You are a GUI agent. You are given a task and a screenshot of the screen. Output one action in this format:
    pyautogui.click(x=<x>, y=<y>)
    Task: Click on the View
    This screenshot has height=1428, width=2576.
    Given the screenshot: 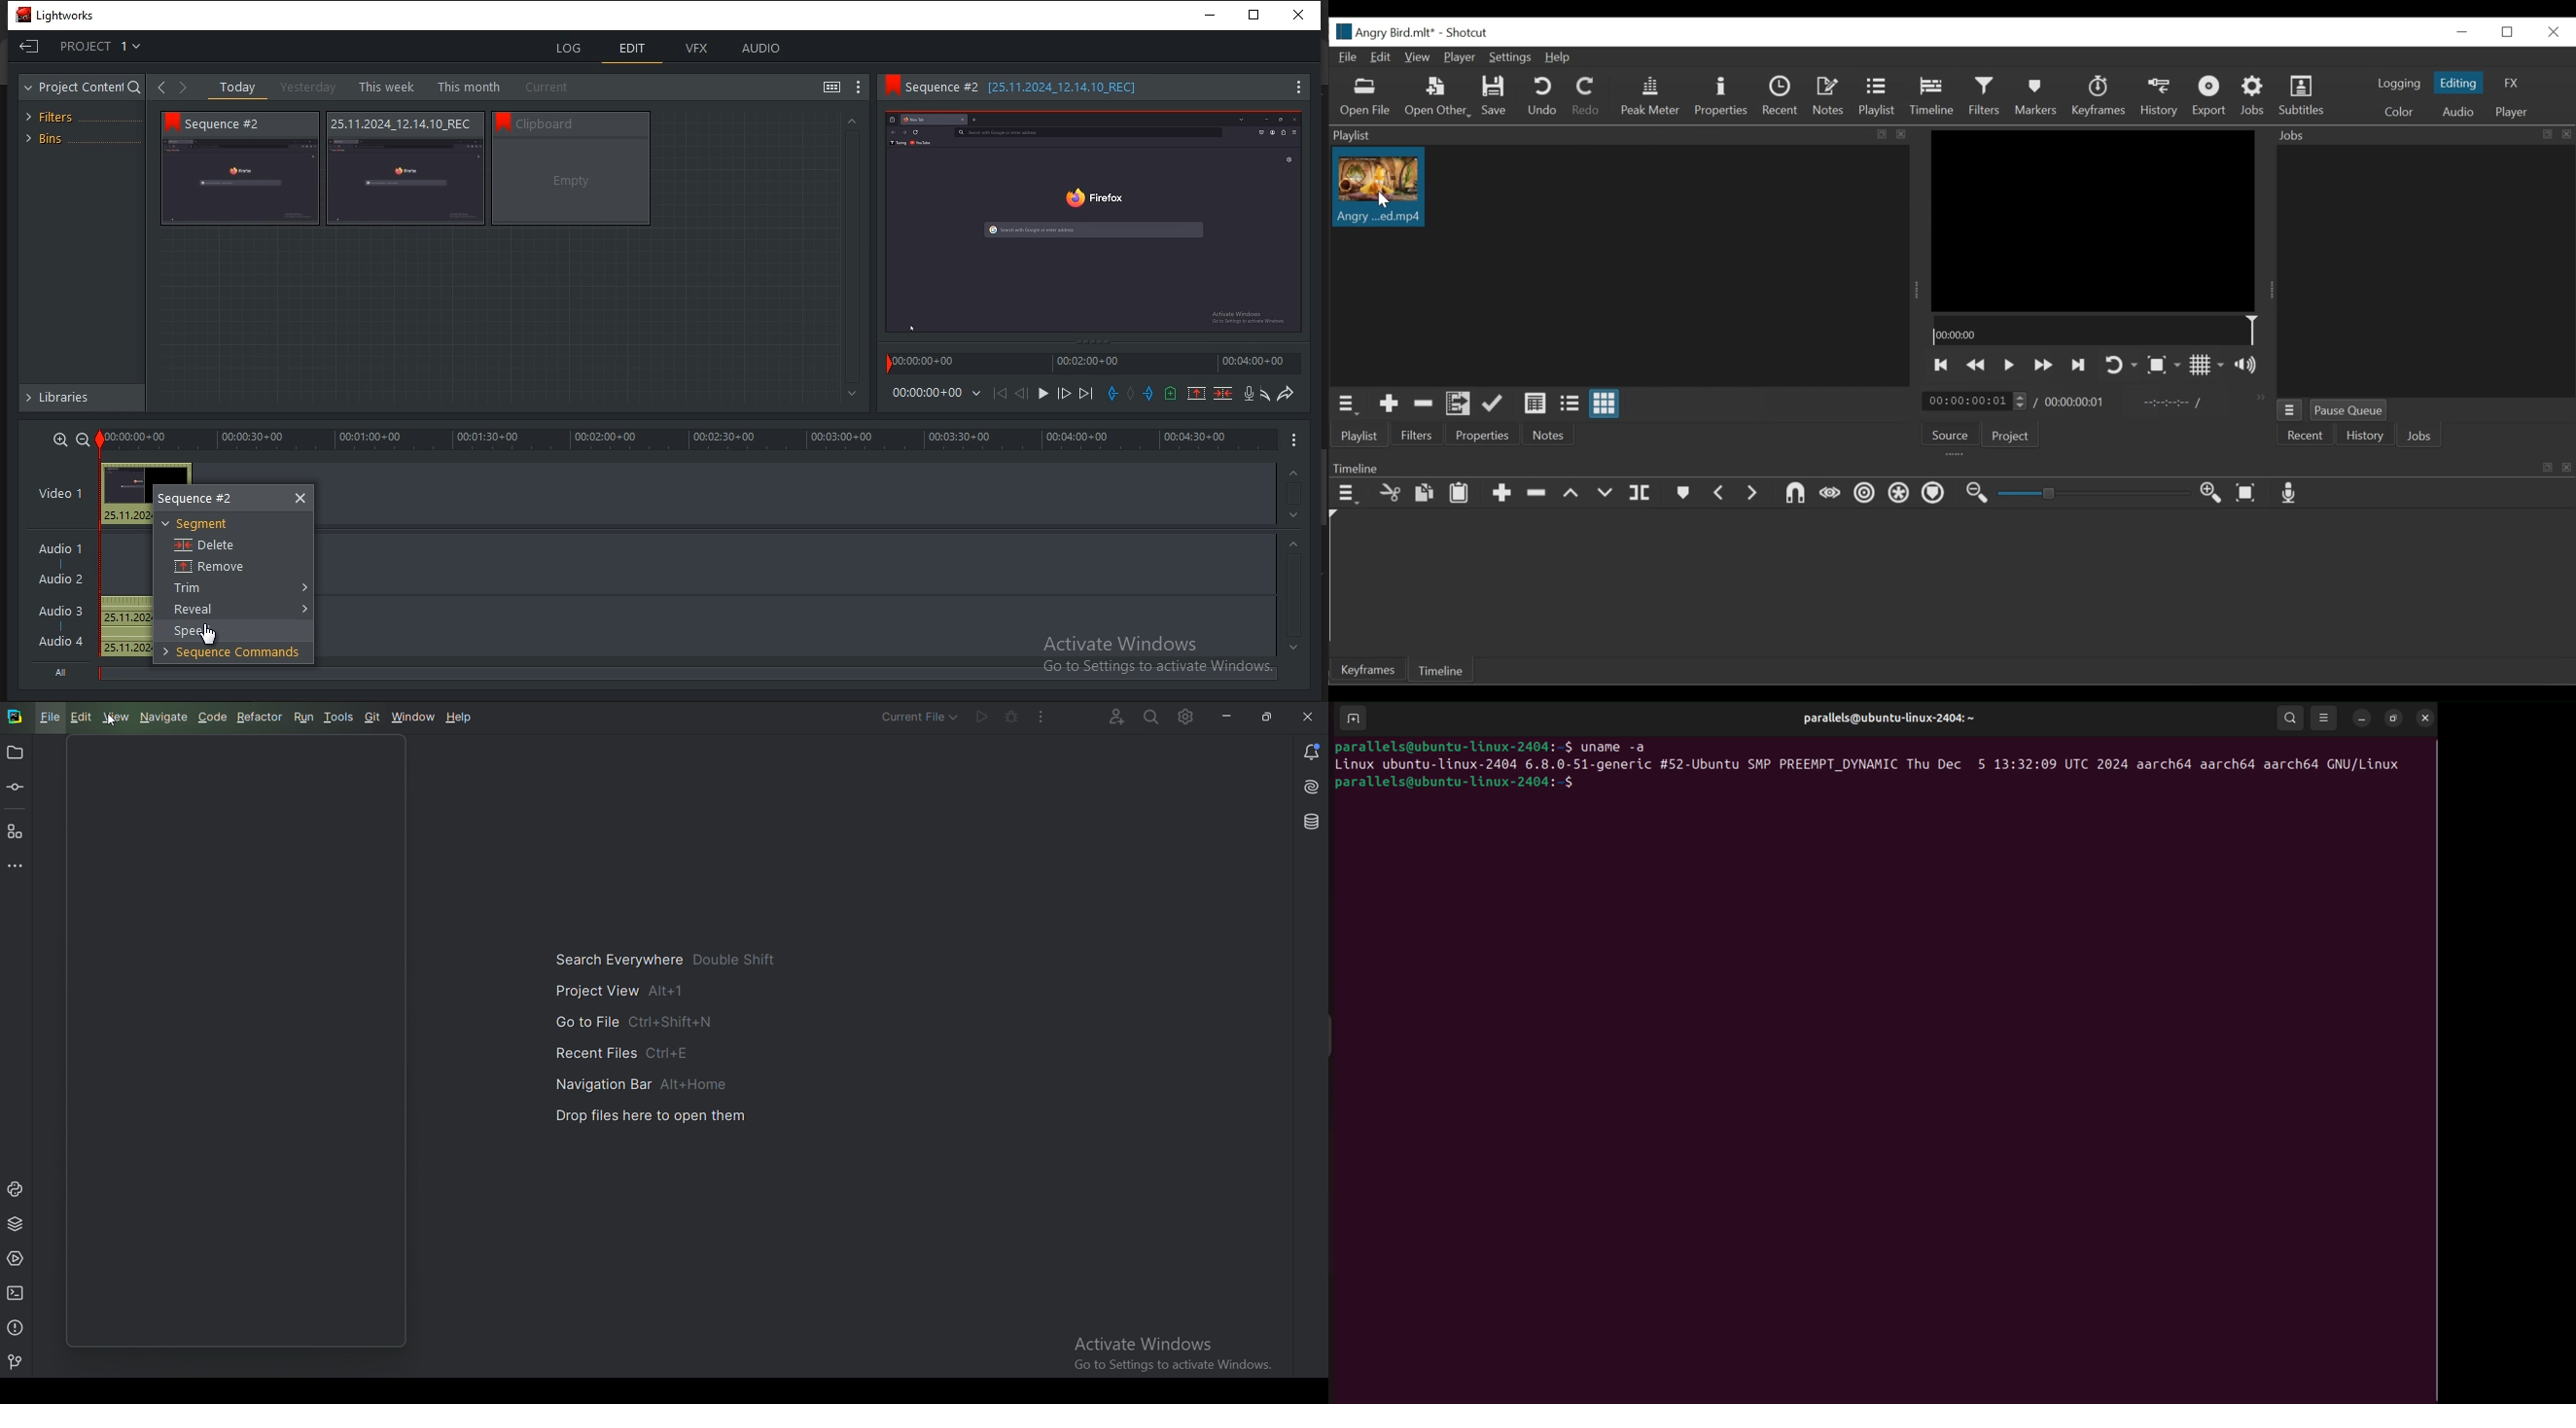 What is the action you would take?
    pyautogui.click(x=1419, y=57)
    